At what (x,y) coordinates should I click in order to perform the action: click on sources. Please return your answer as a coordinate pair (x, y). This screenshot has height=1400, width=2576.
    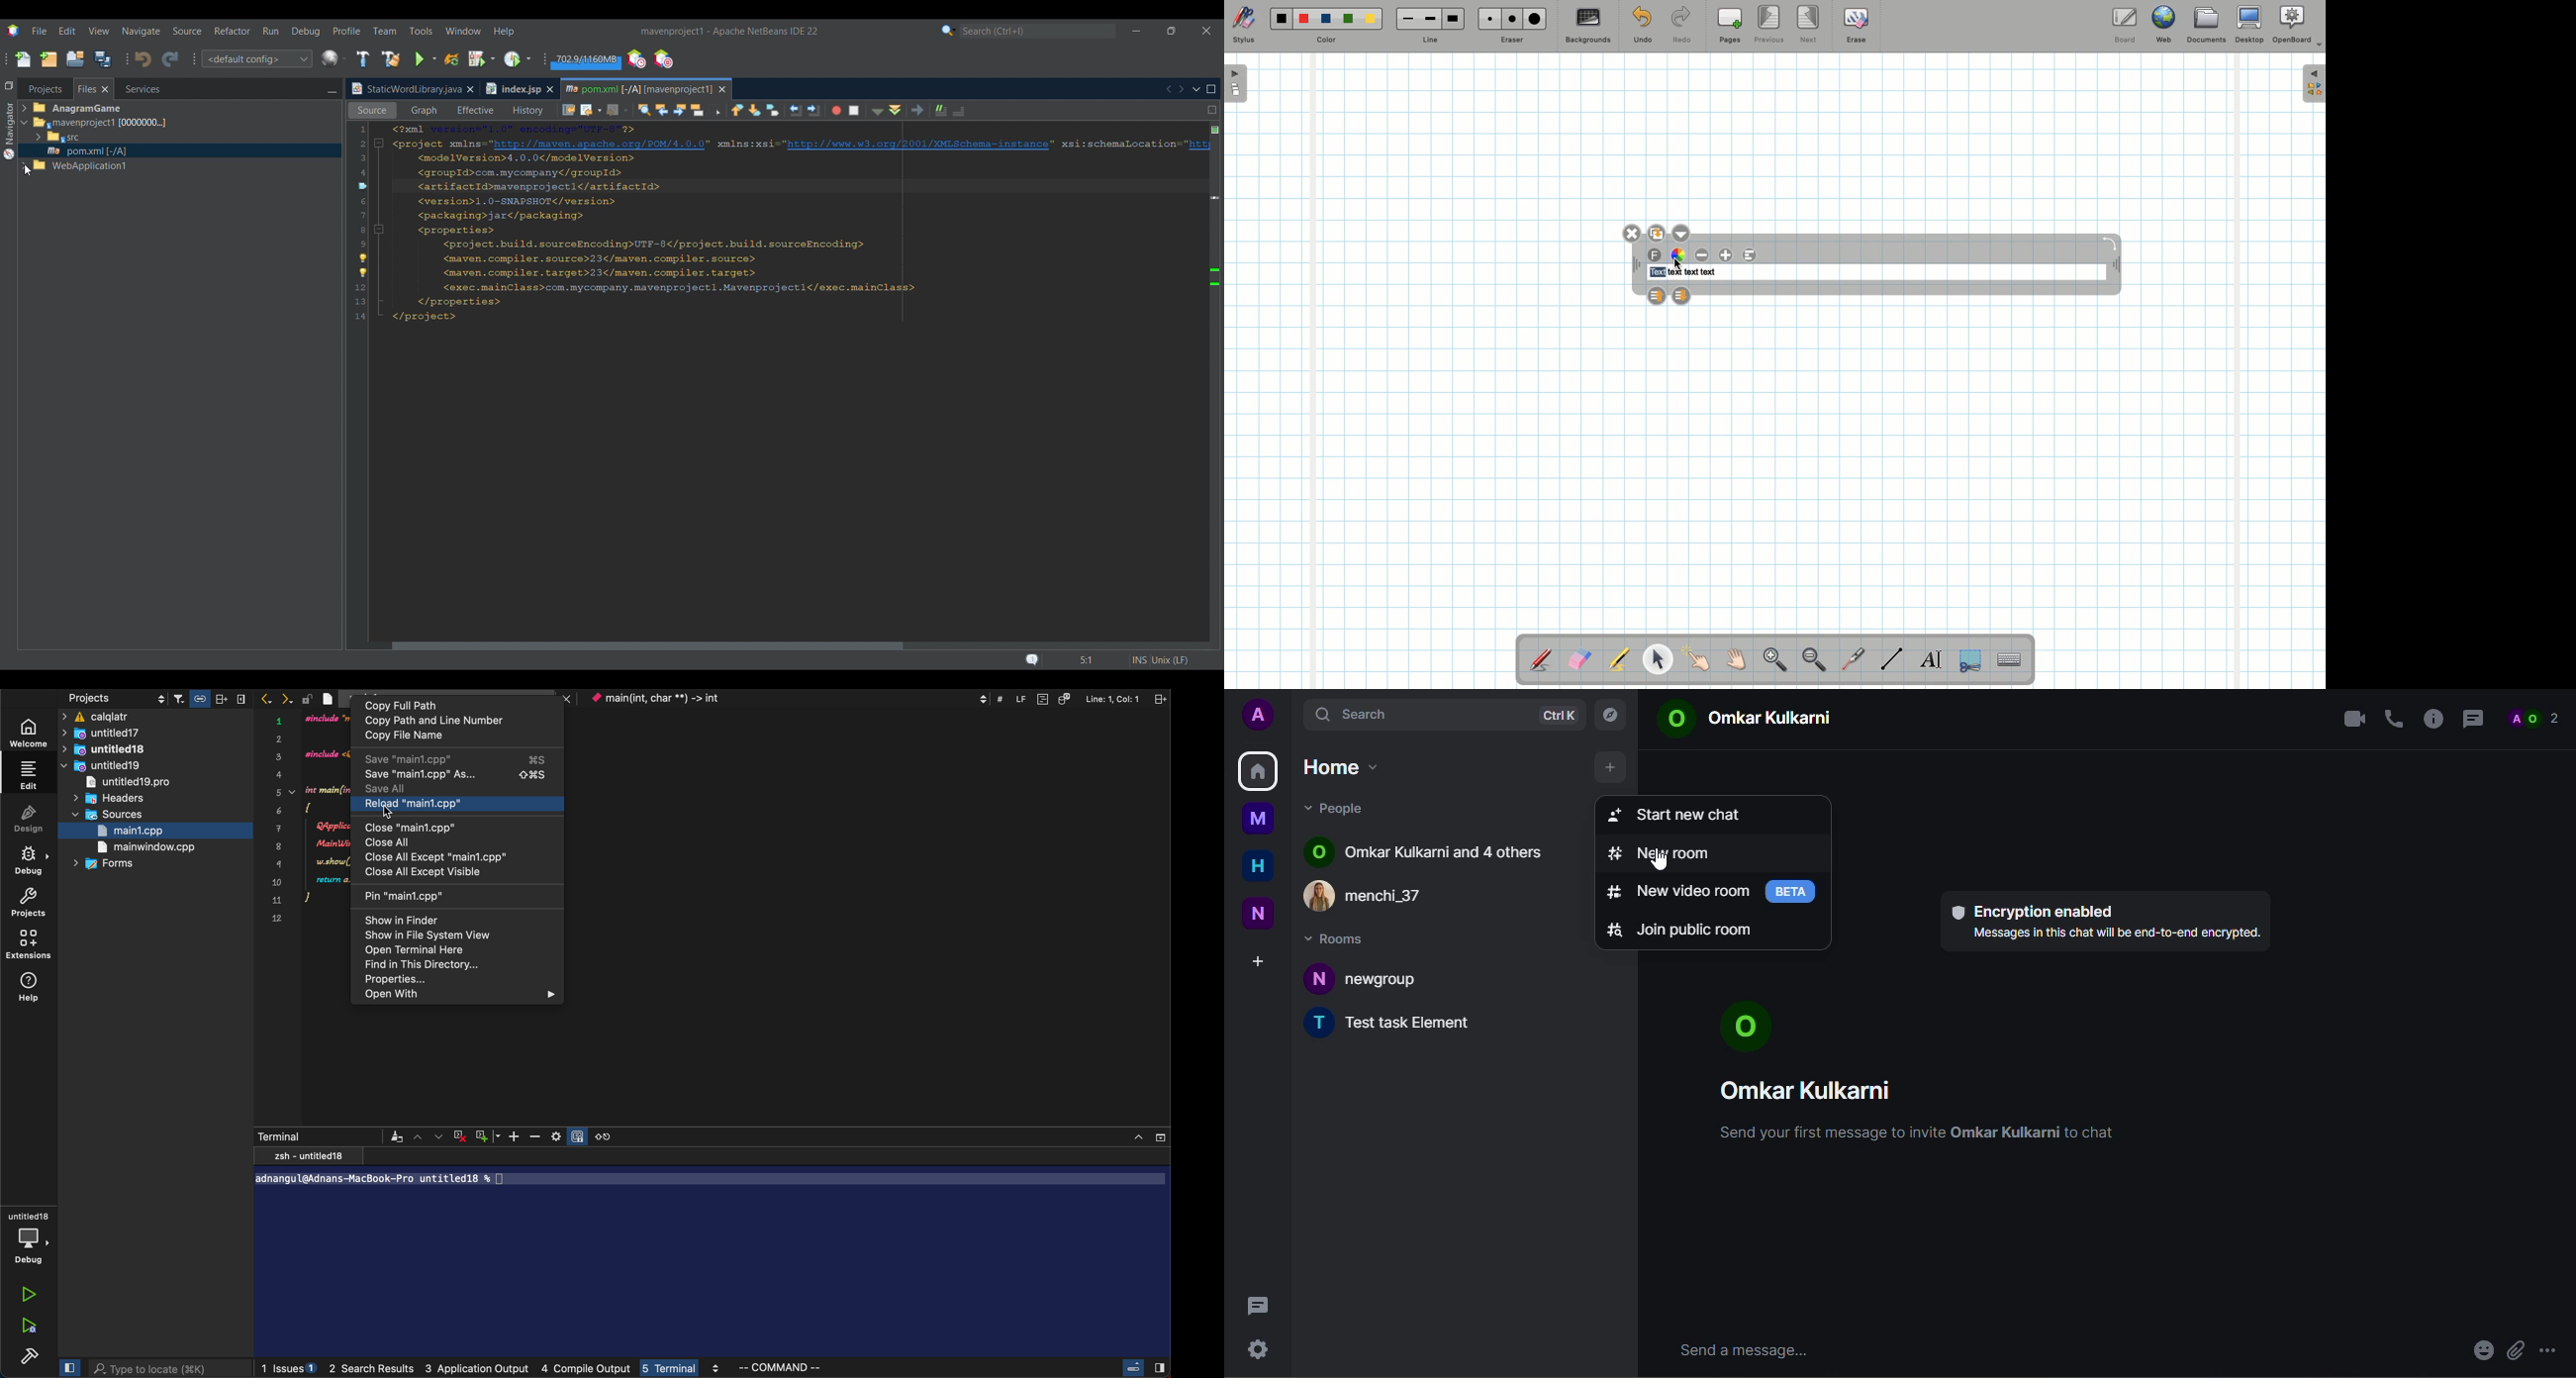
    Looking at the image, I should click on (109, 814).